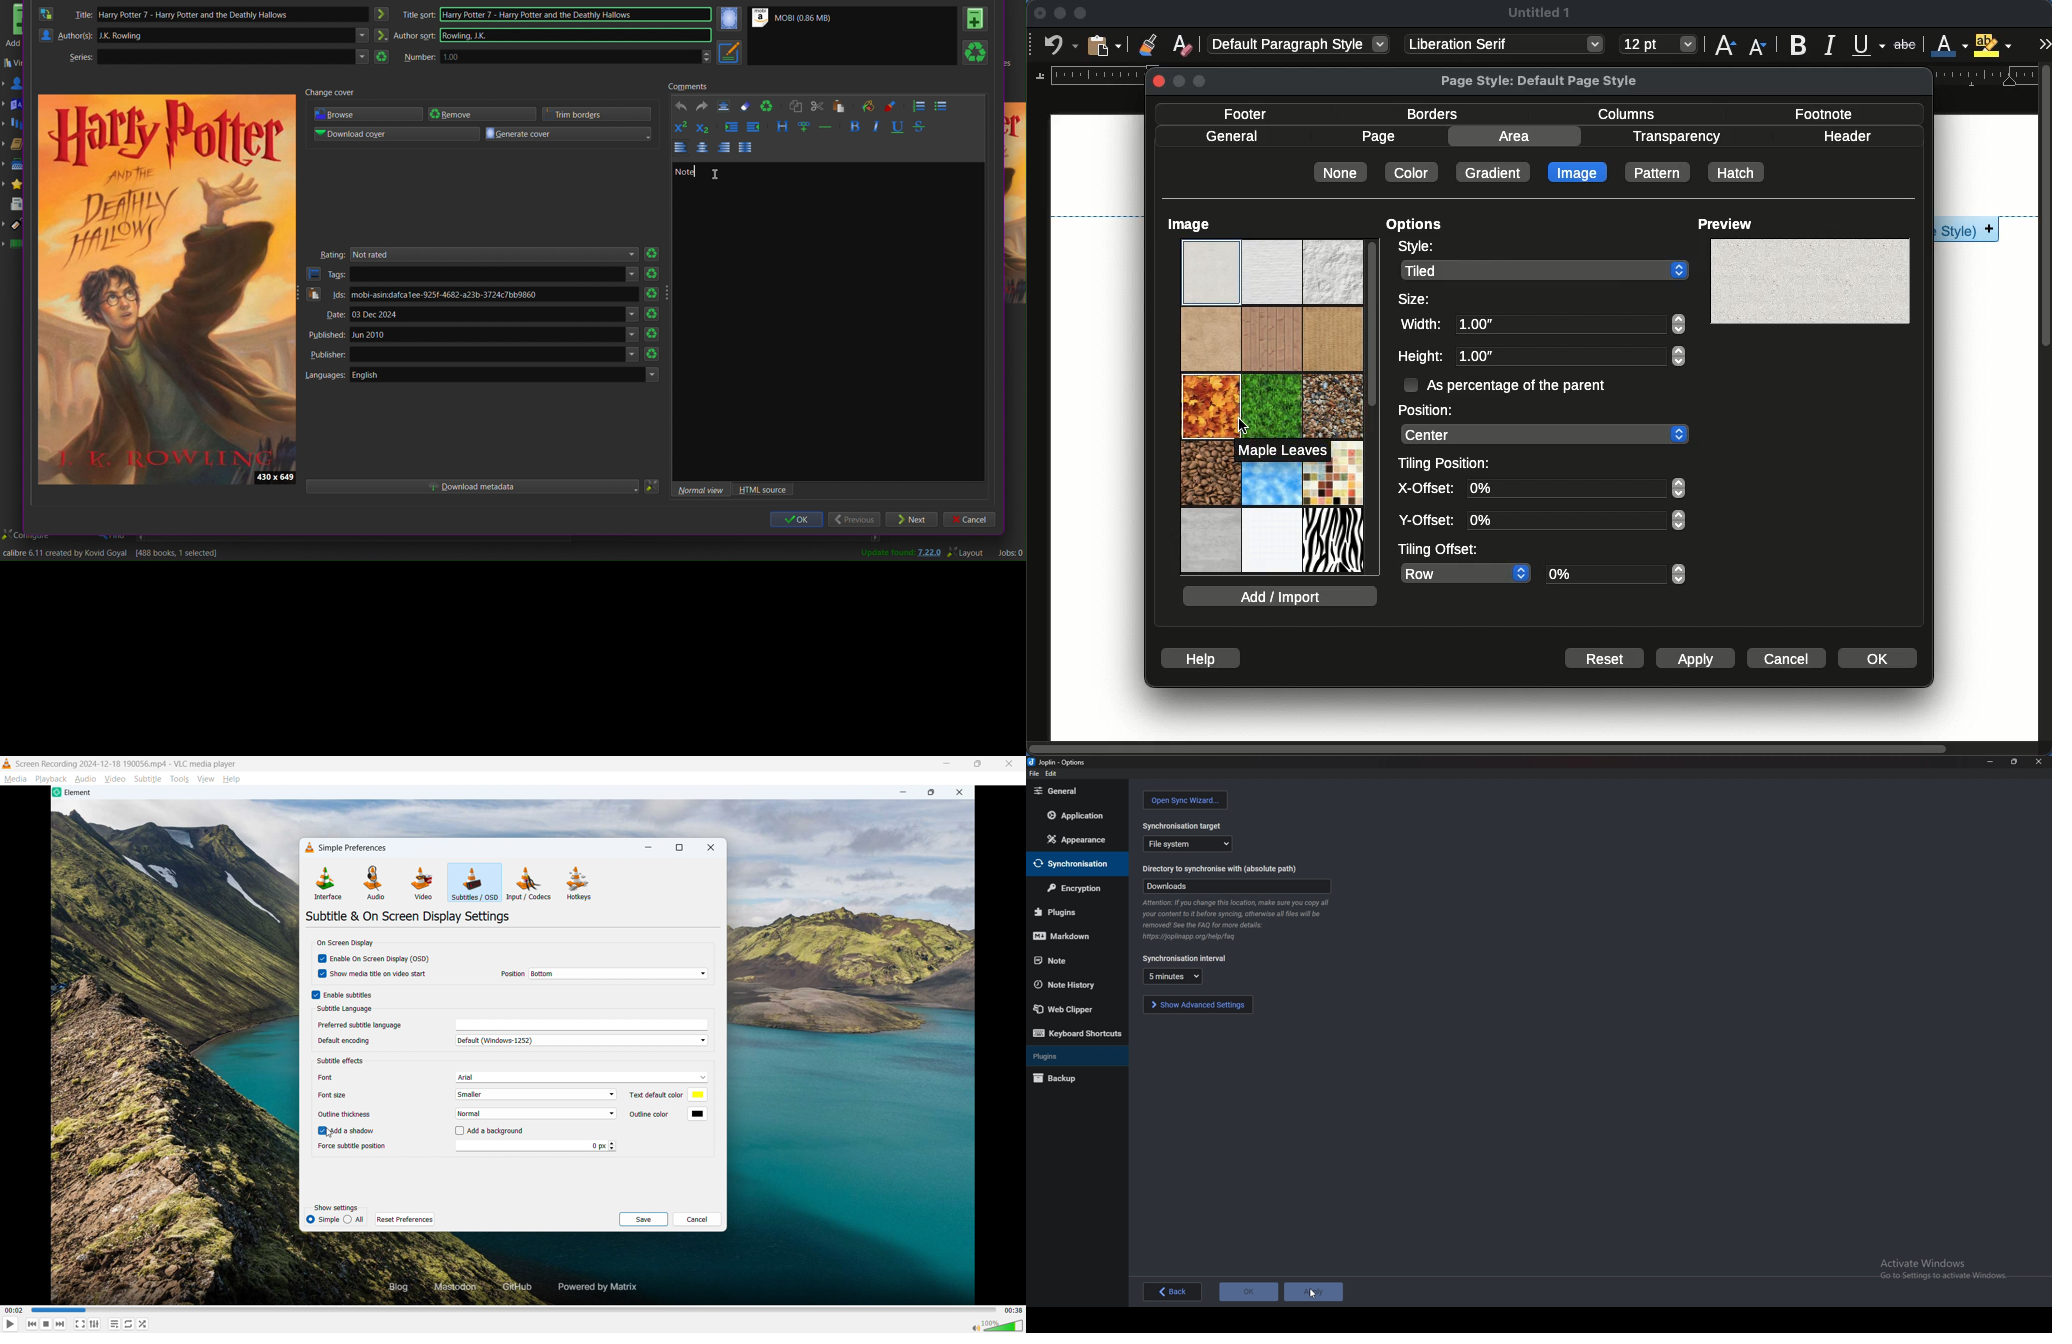 This screenshot has width=2072, height=1344. What do you see at coordinates (582, 1023) in the screenshot?
I see `languages` at bounding box center [582, 1023].